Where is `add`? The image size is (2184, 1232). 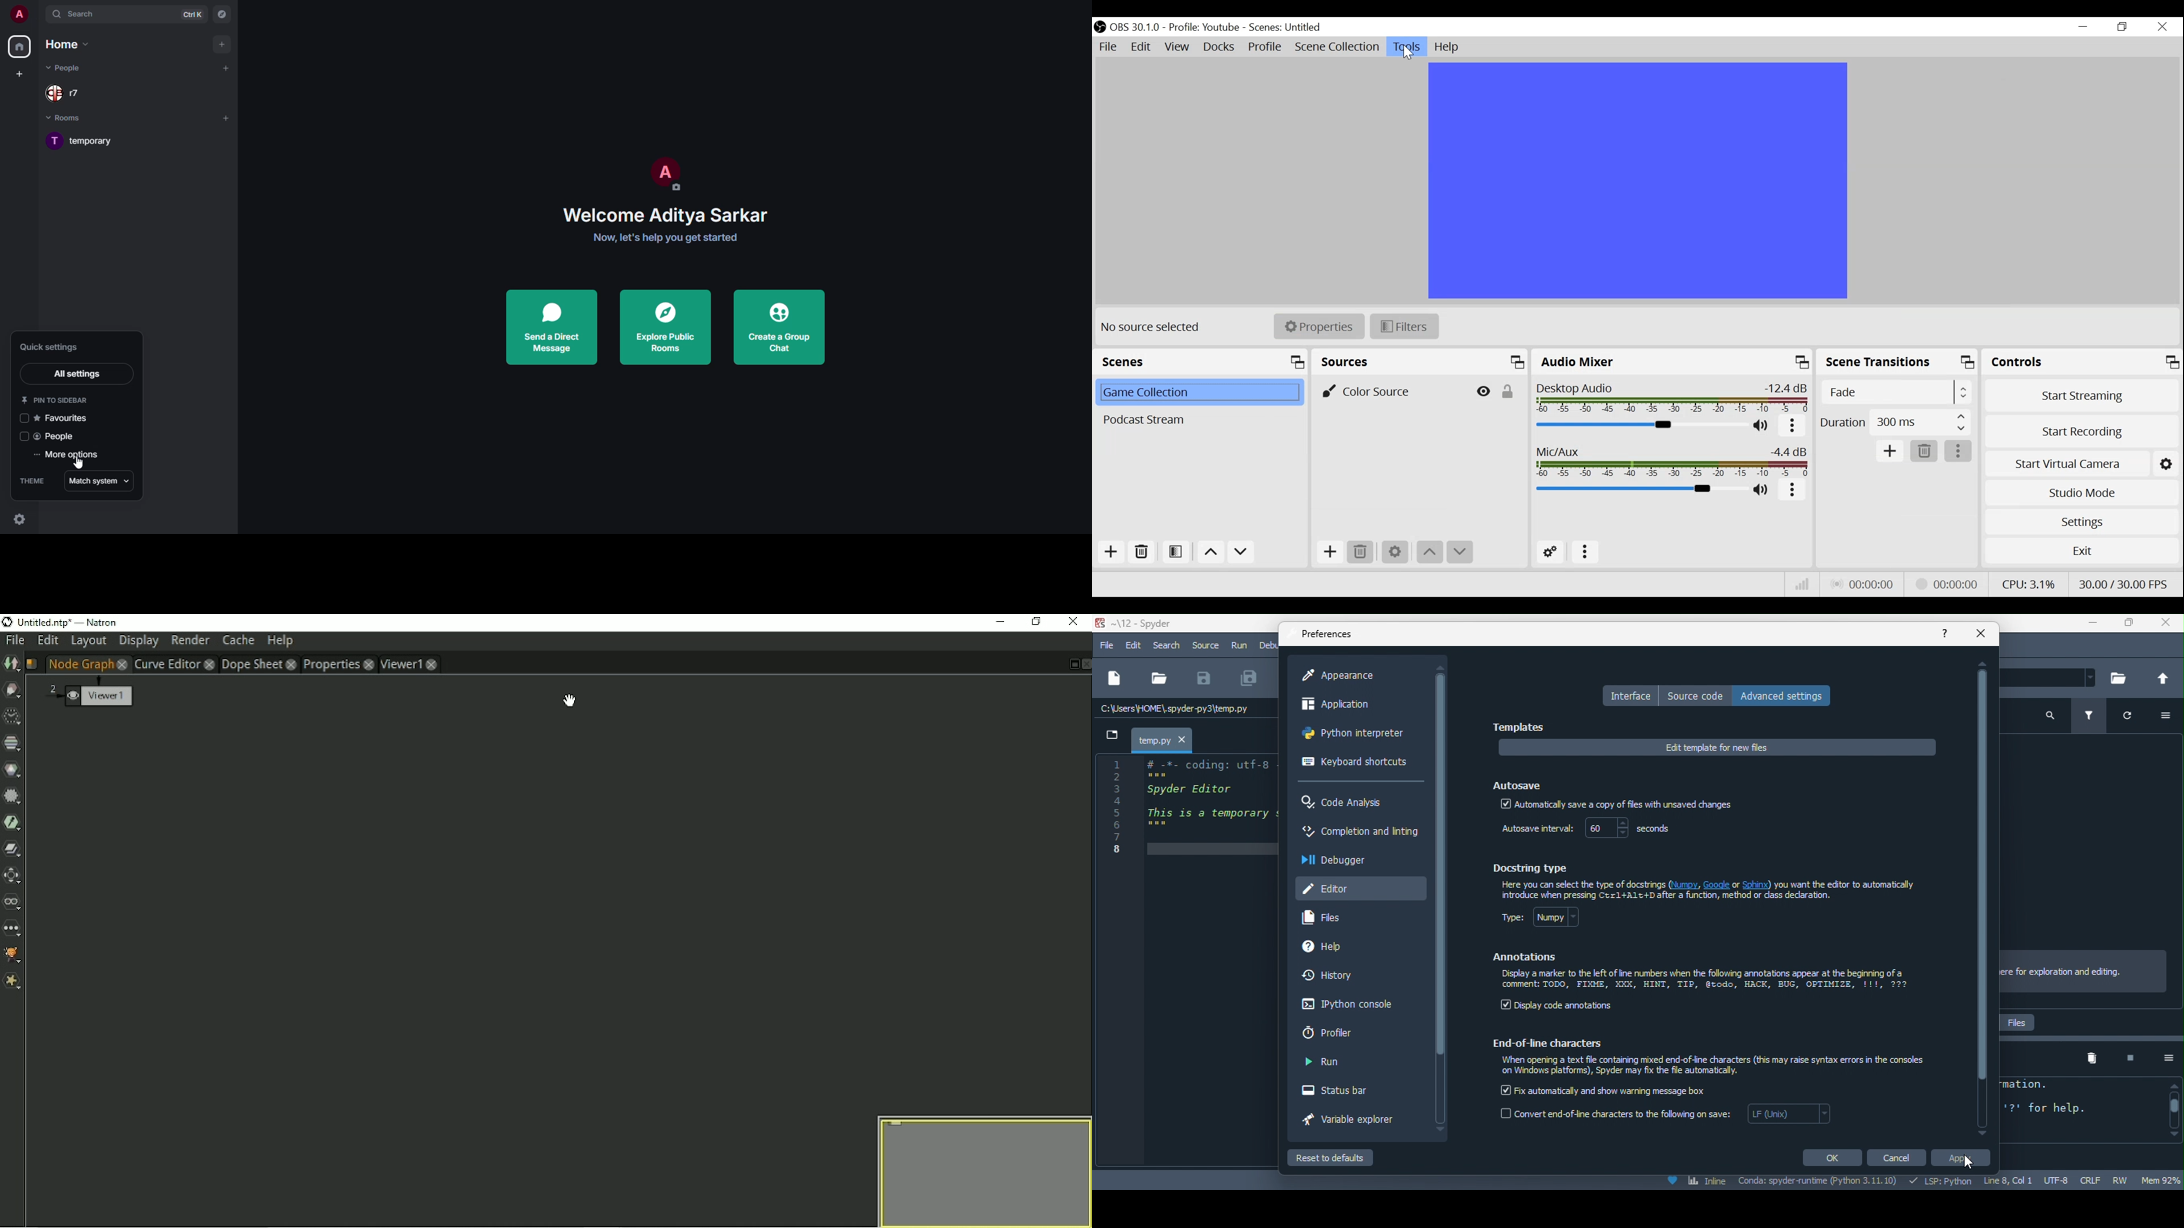 add is located at coordinates (222, 43).